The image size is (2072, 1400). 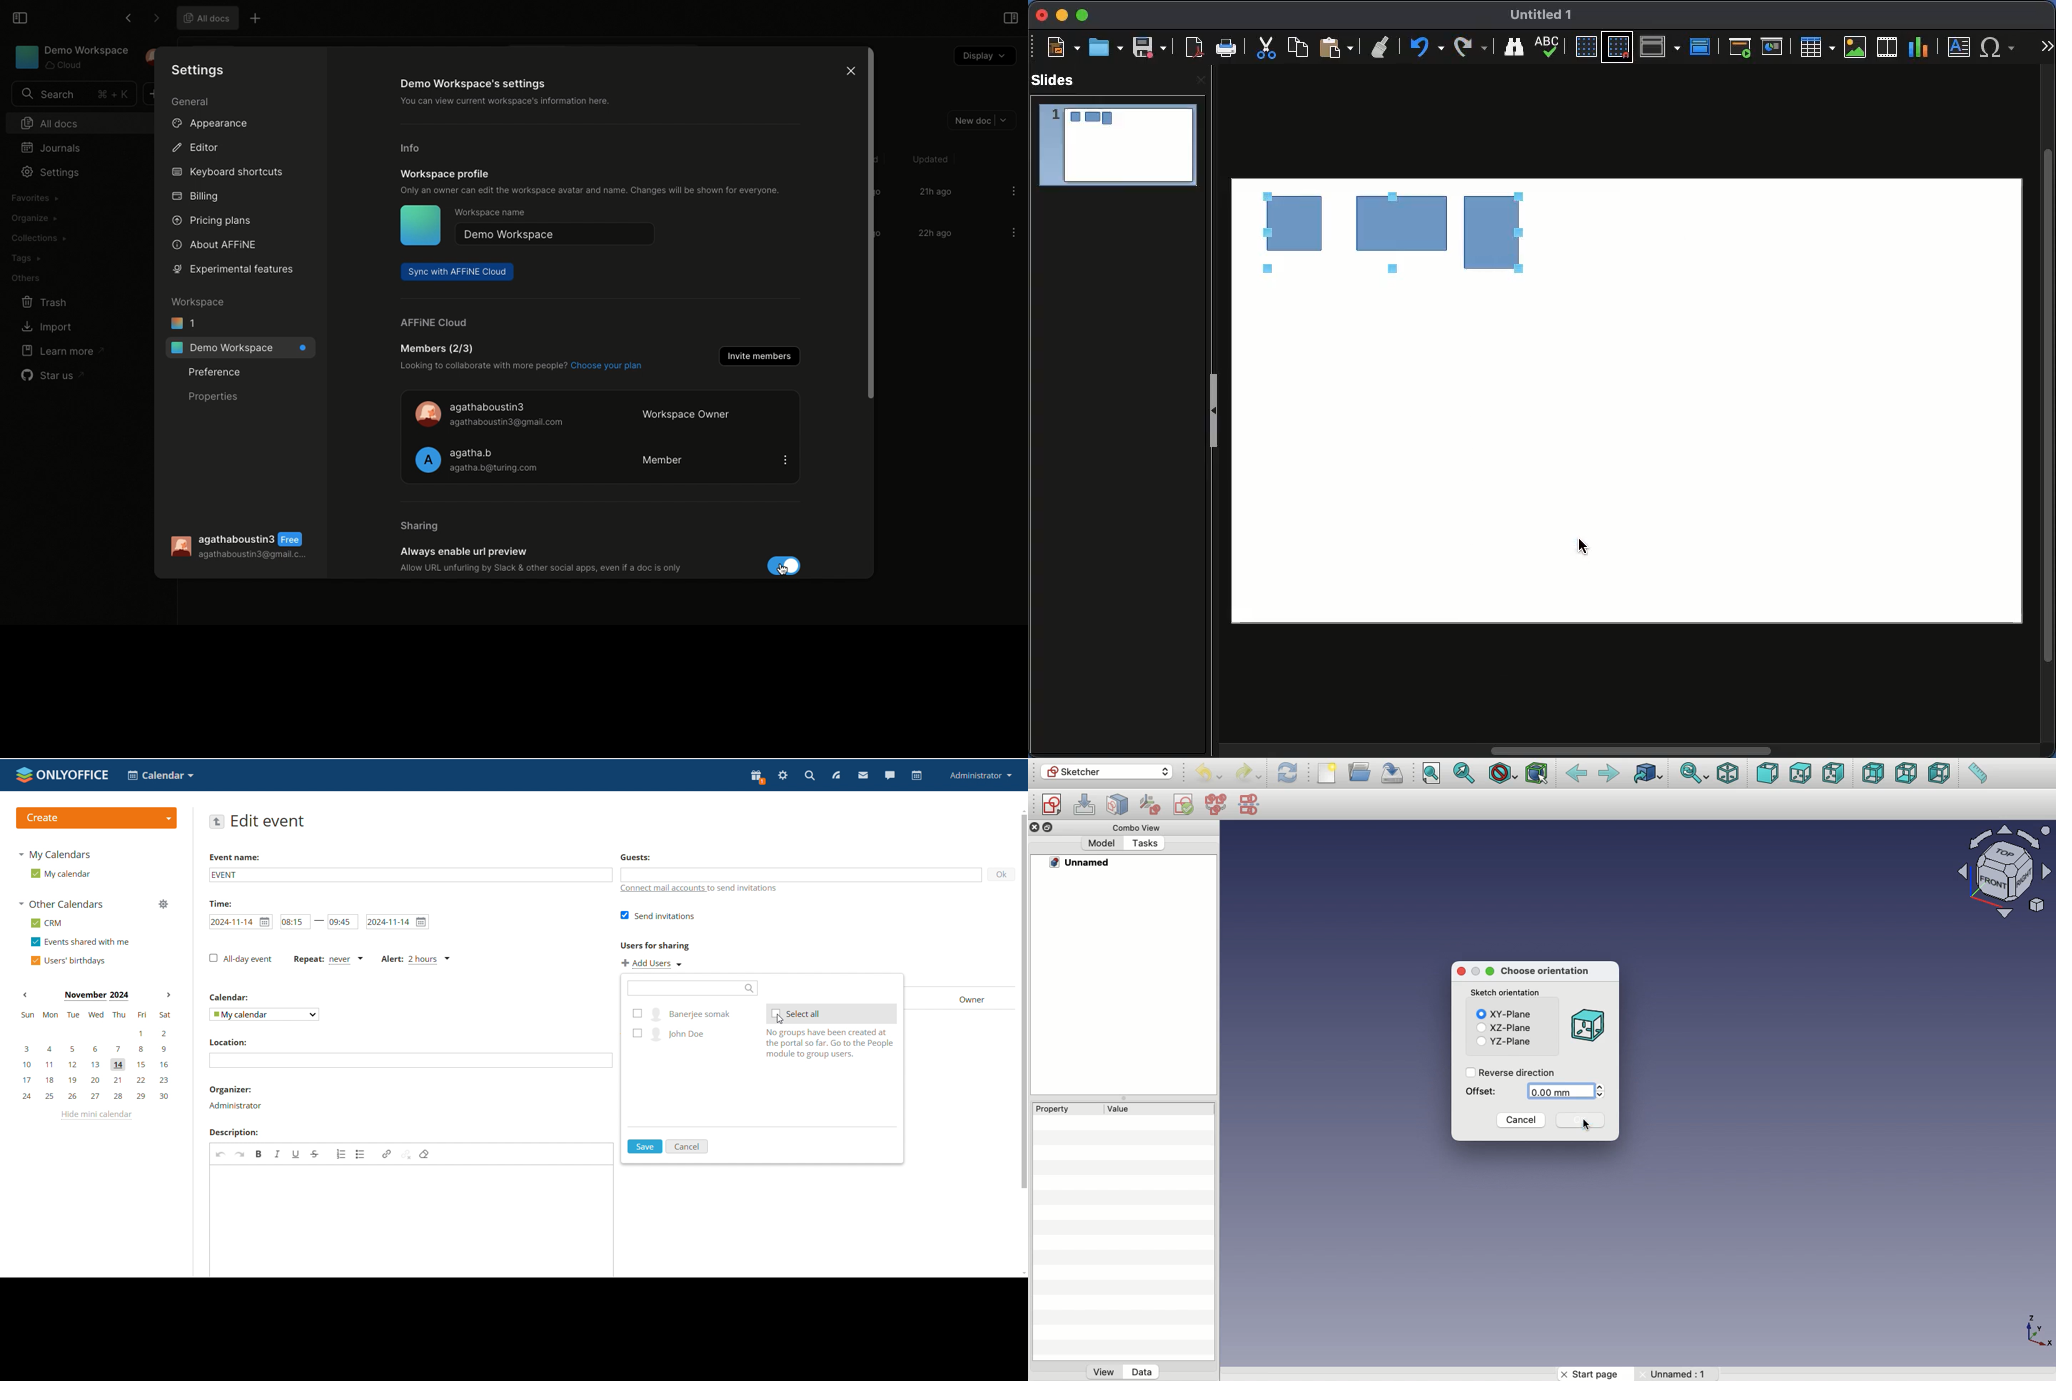 What do you see at coordinates (492, 214) in the screenshot?
I see `Workspace name` at bounding box center [492, 214].